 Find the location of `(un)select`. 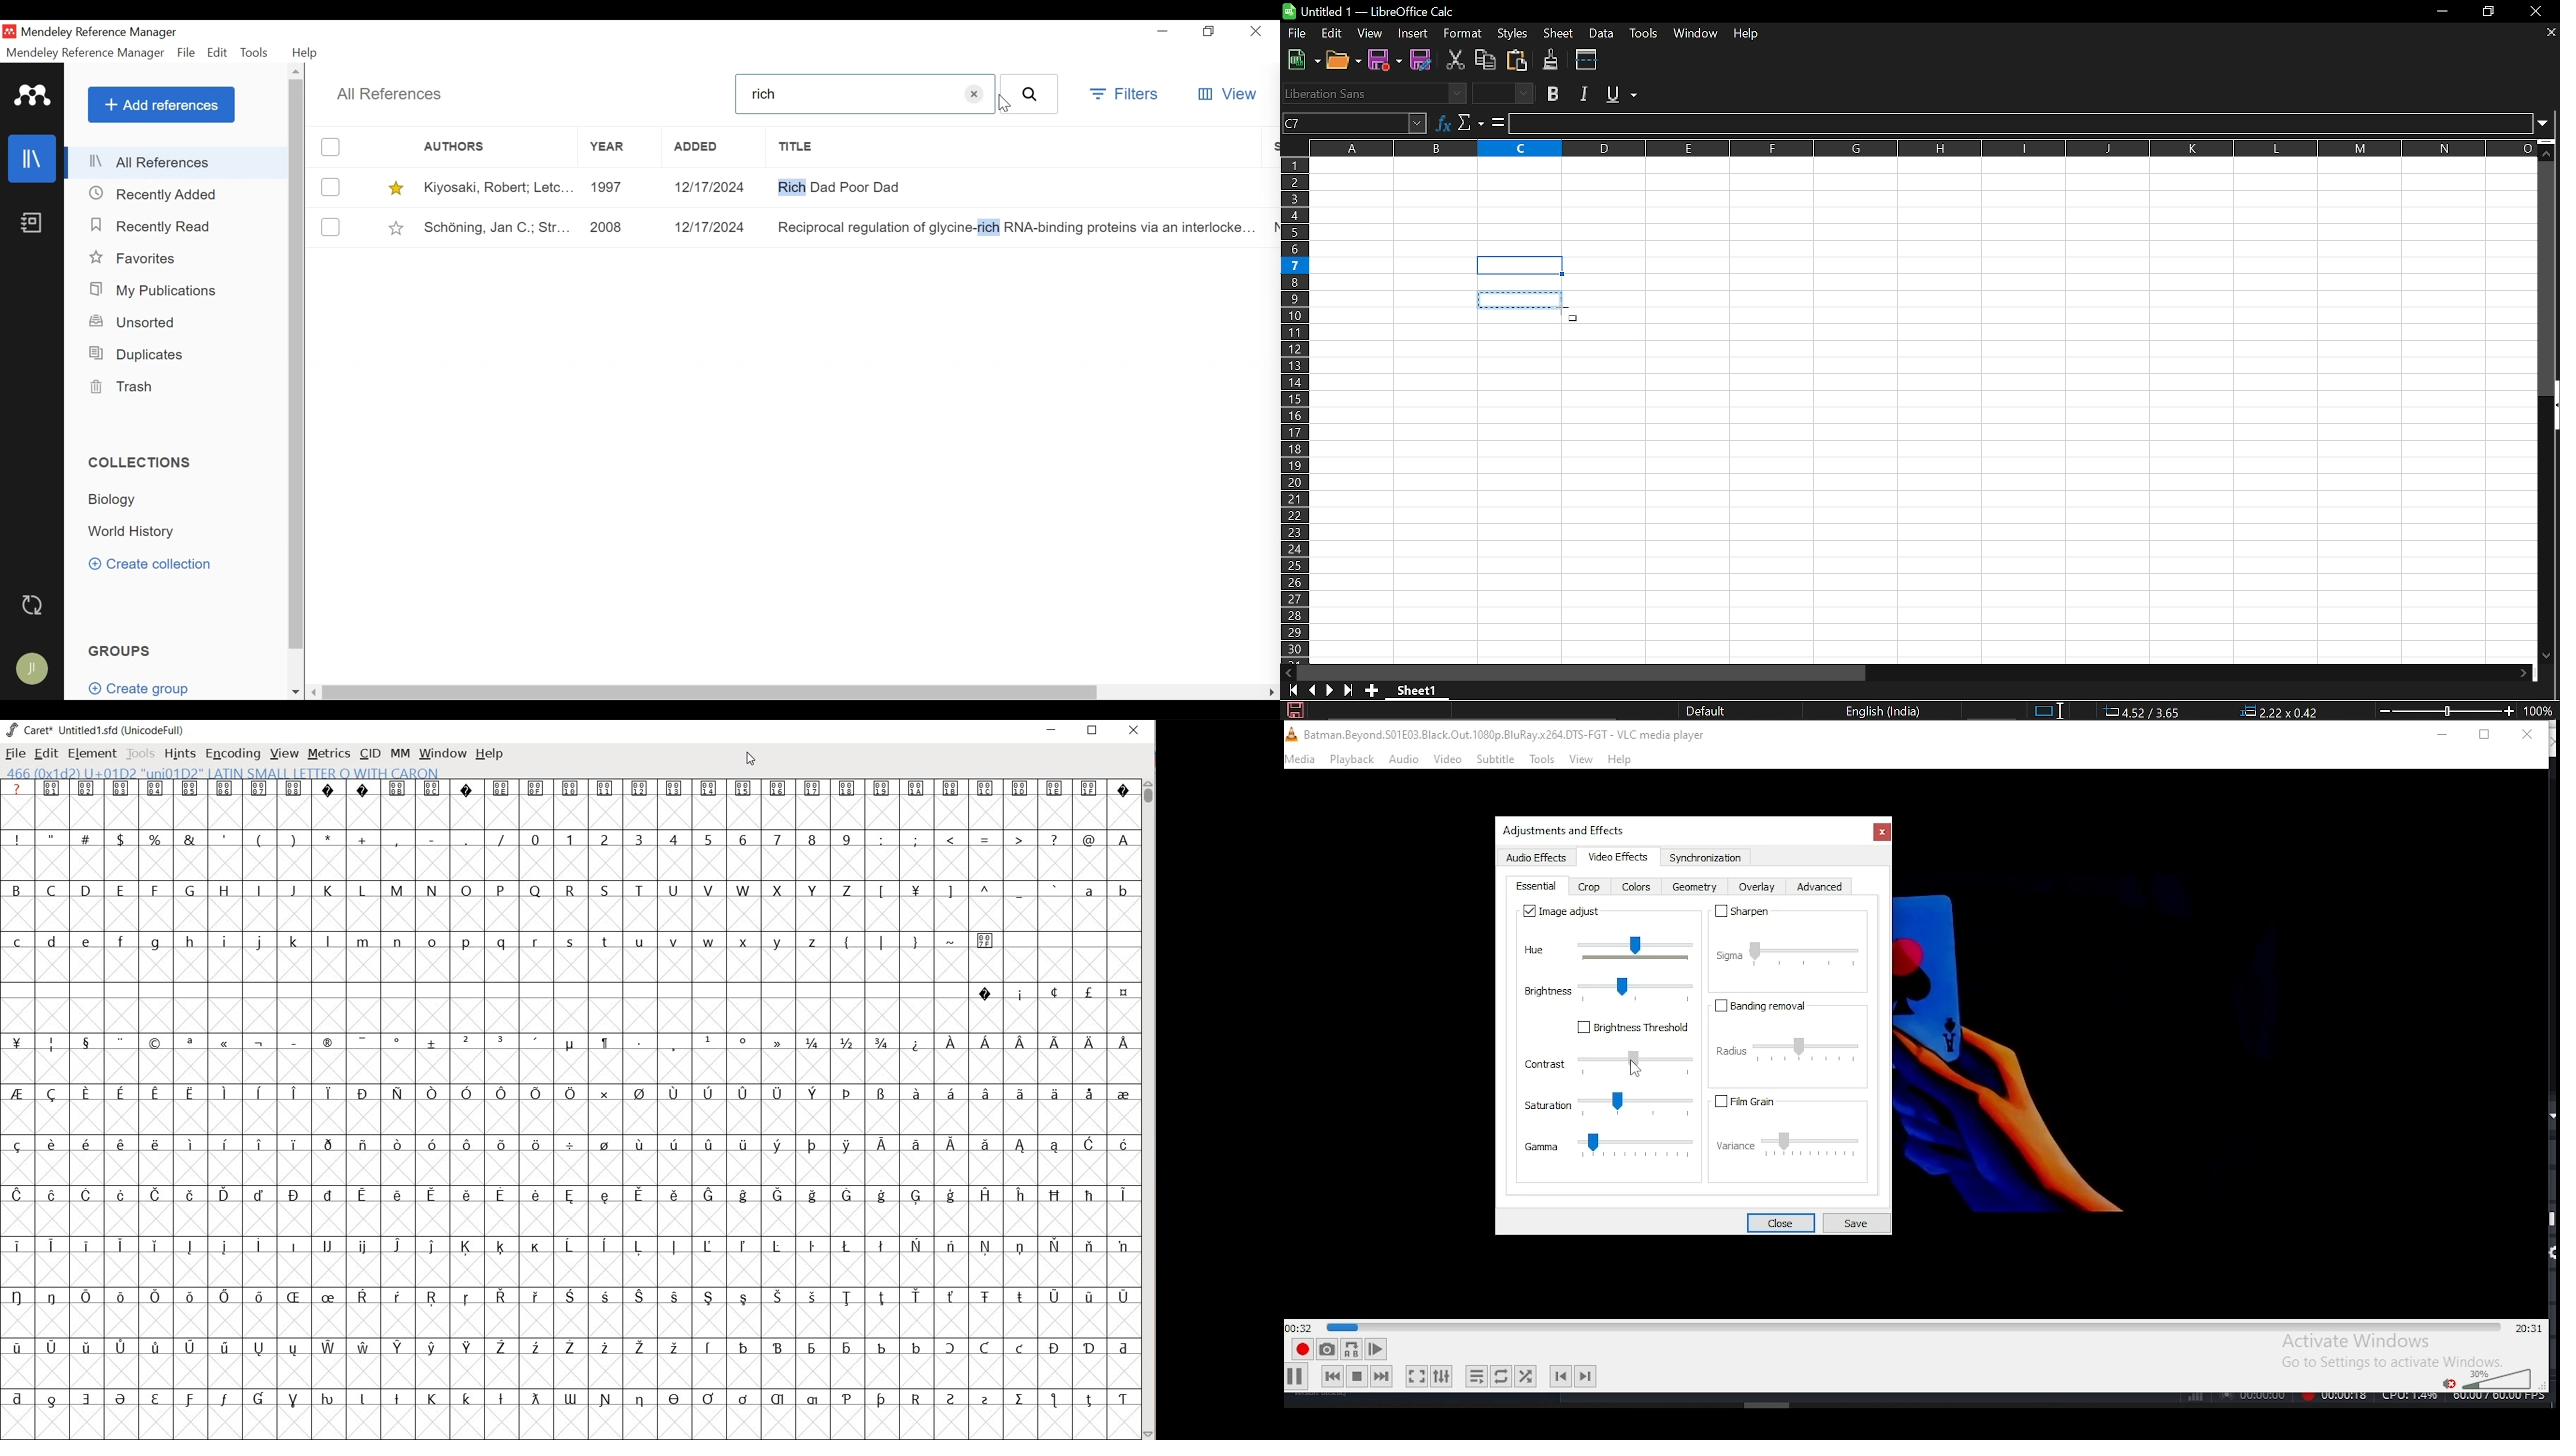

(un)select is located at coordinates (330, 187).